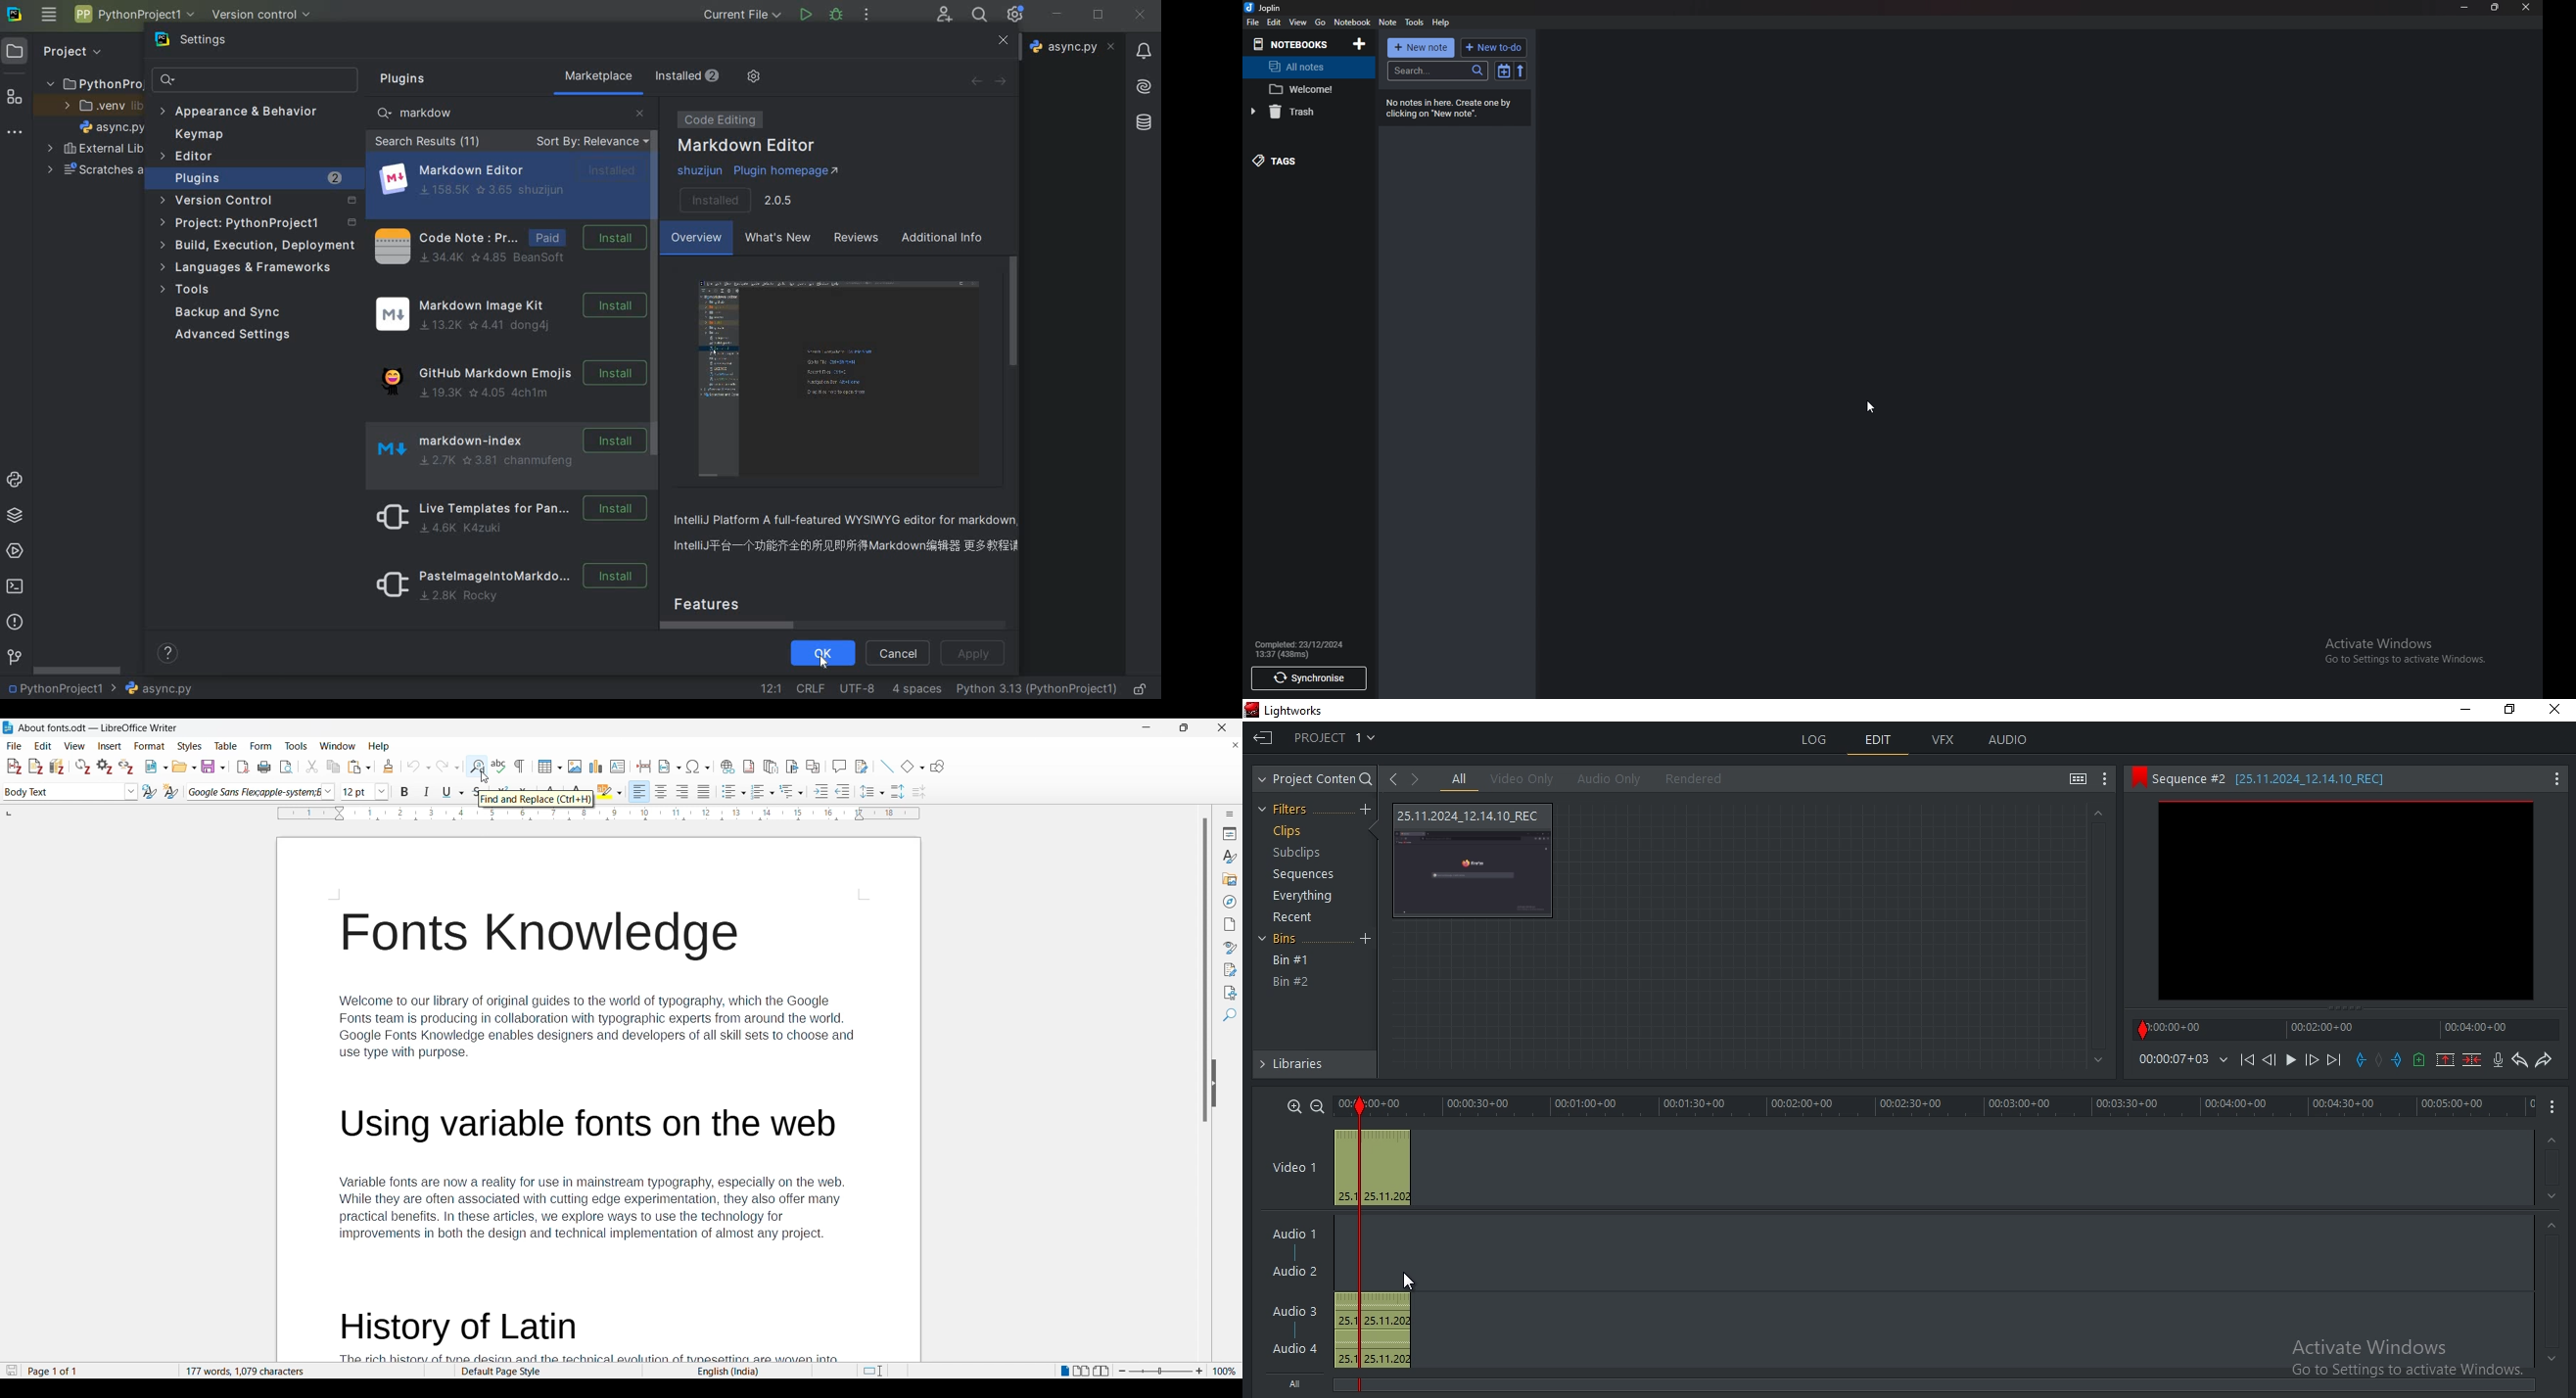 The height and width of the screenshot is (1400, 2576). What do you see at coordinates (748, 147) in the screenshot?
I see `Markdown Editor` at bounding box center [748, 147].